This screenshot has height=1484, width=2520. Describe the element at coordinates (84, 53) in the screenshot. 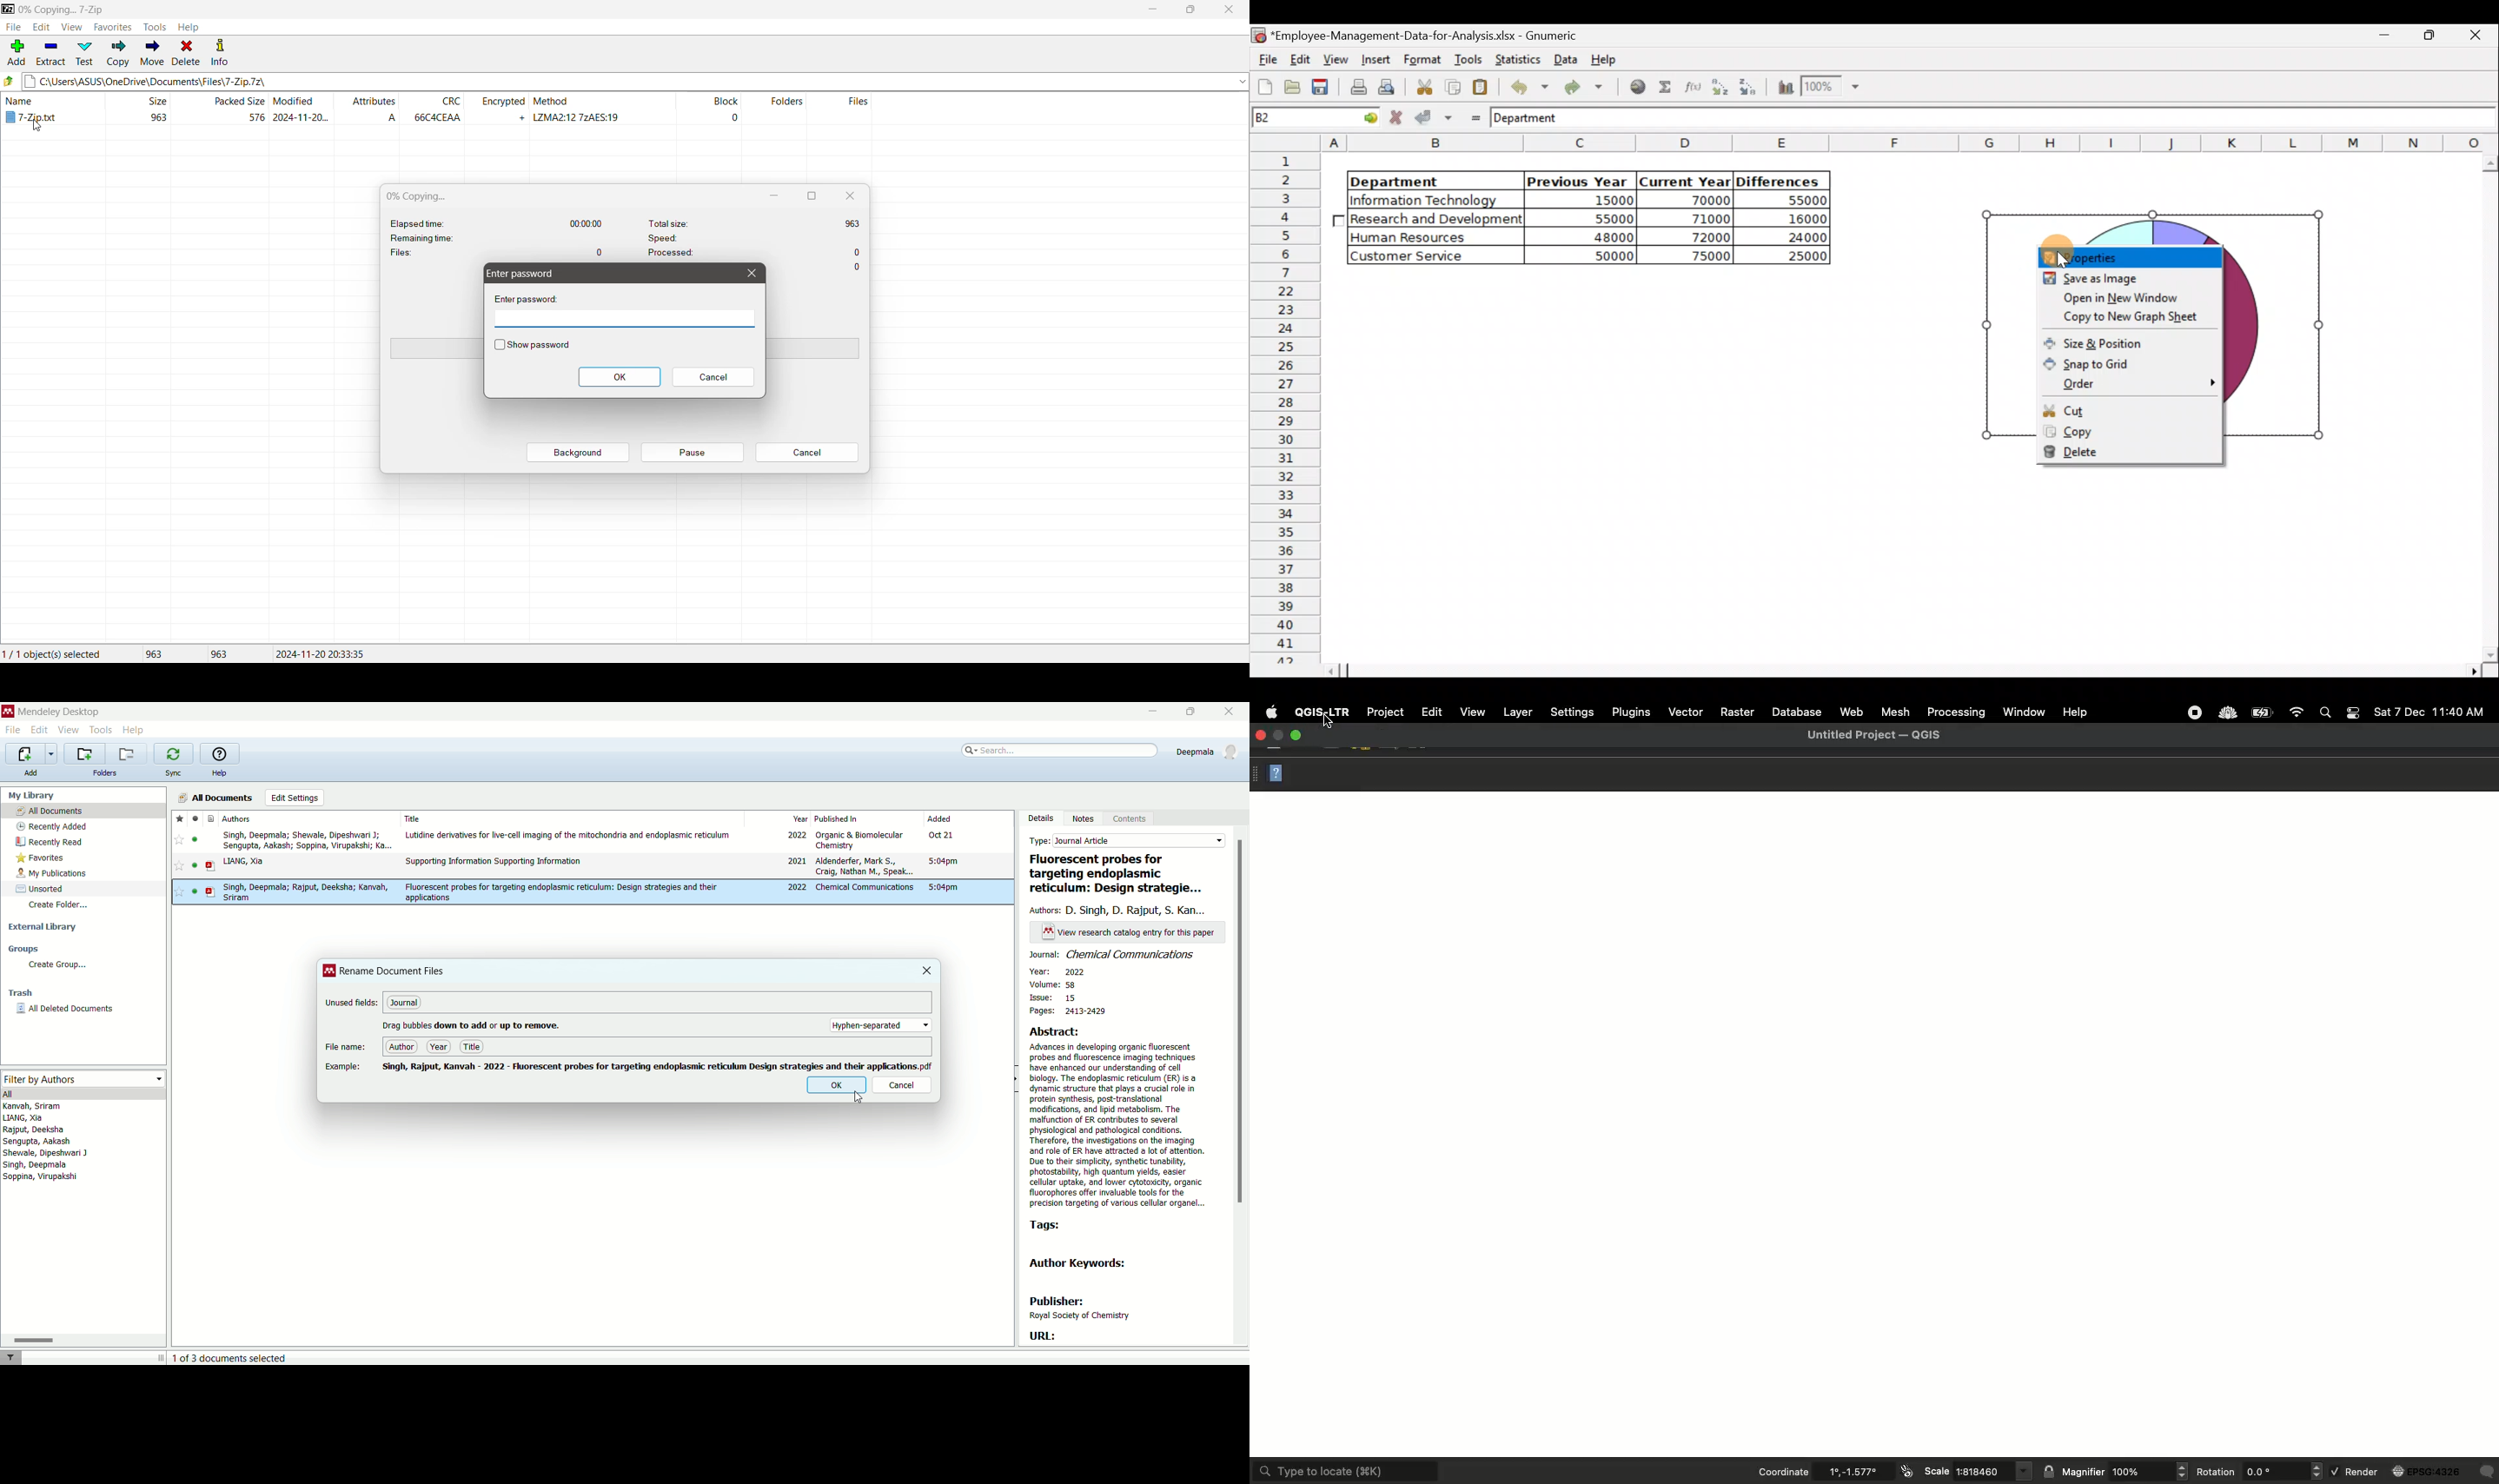

I see `Test` at that location.